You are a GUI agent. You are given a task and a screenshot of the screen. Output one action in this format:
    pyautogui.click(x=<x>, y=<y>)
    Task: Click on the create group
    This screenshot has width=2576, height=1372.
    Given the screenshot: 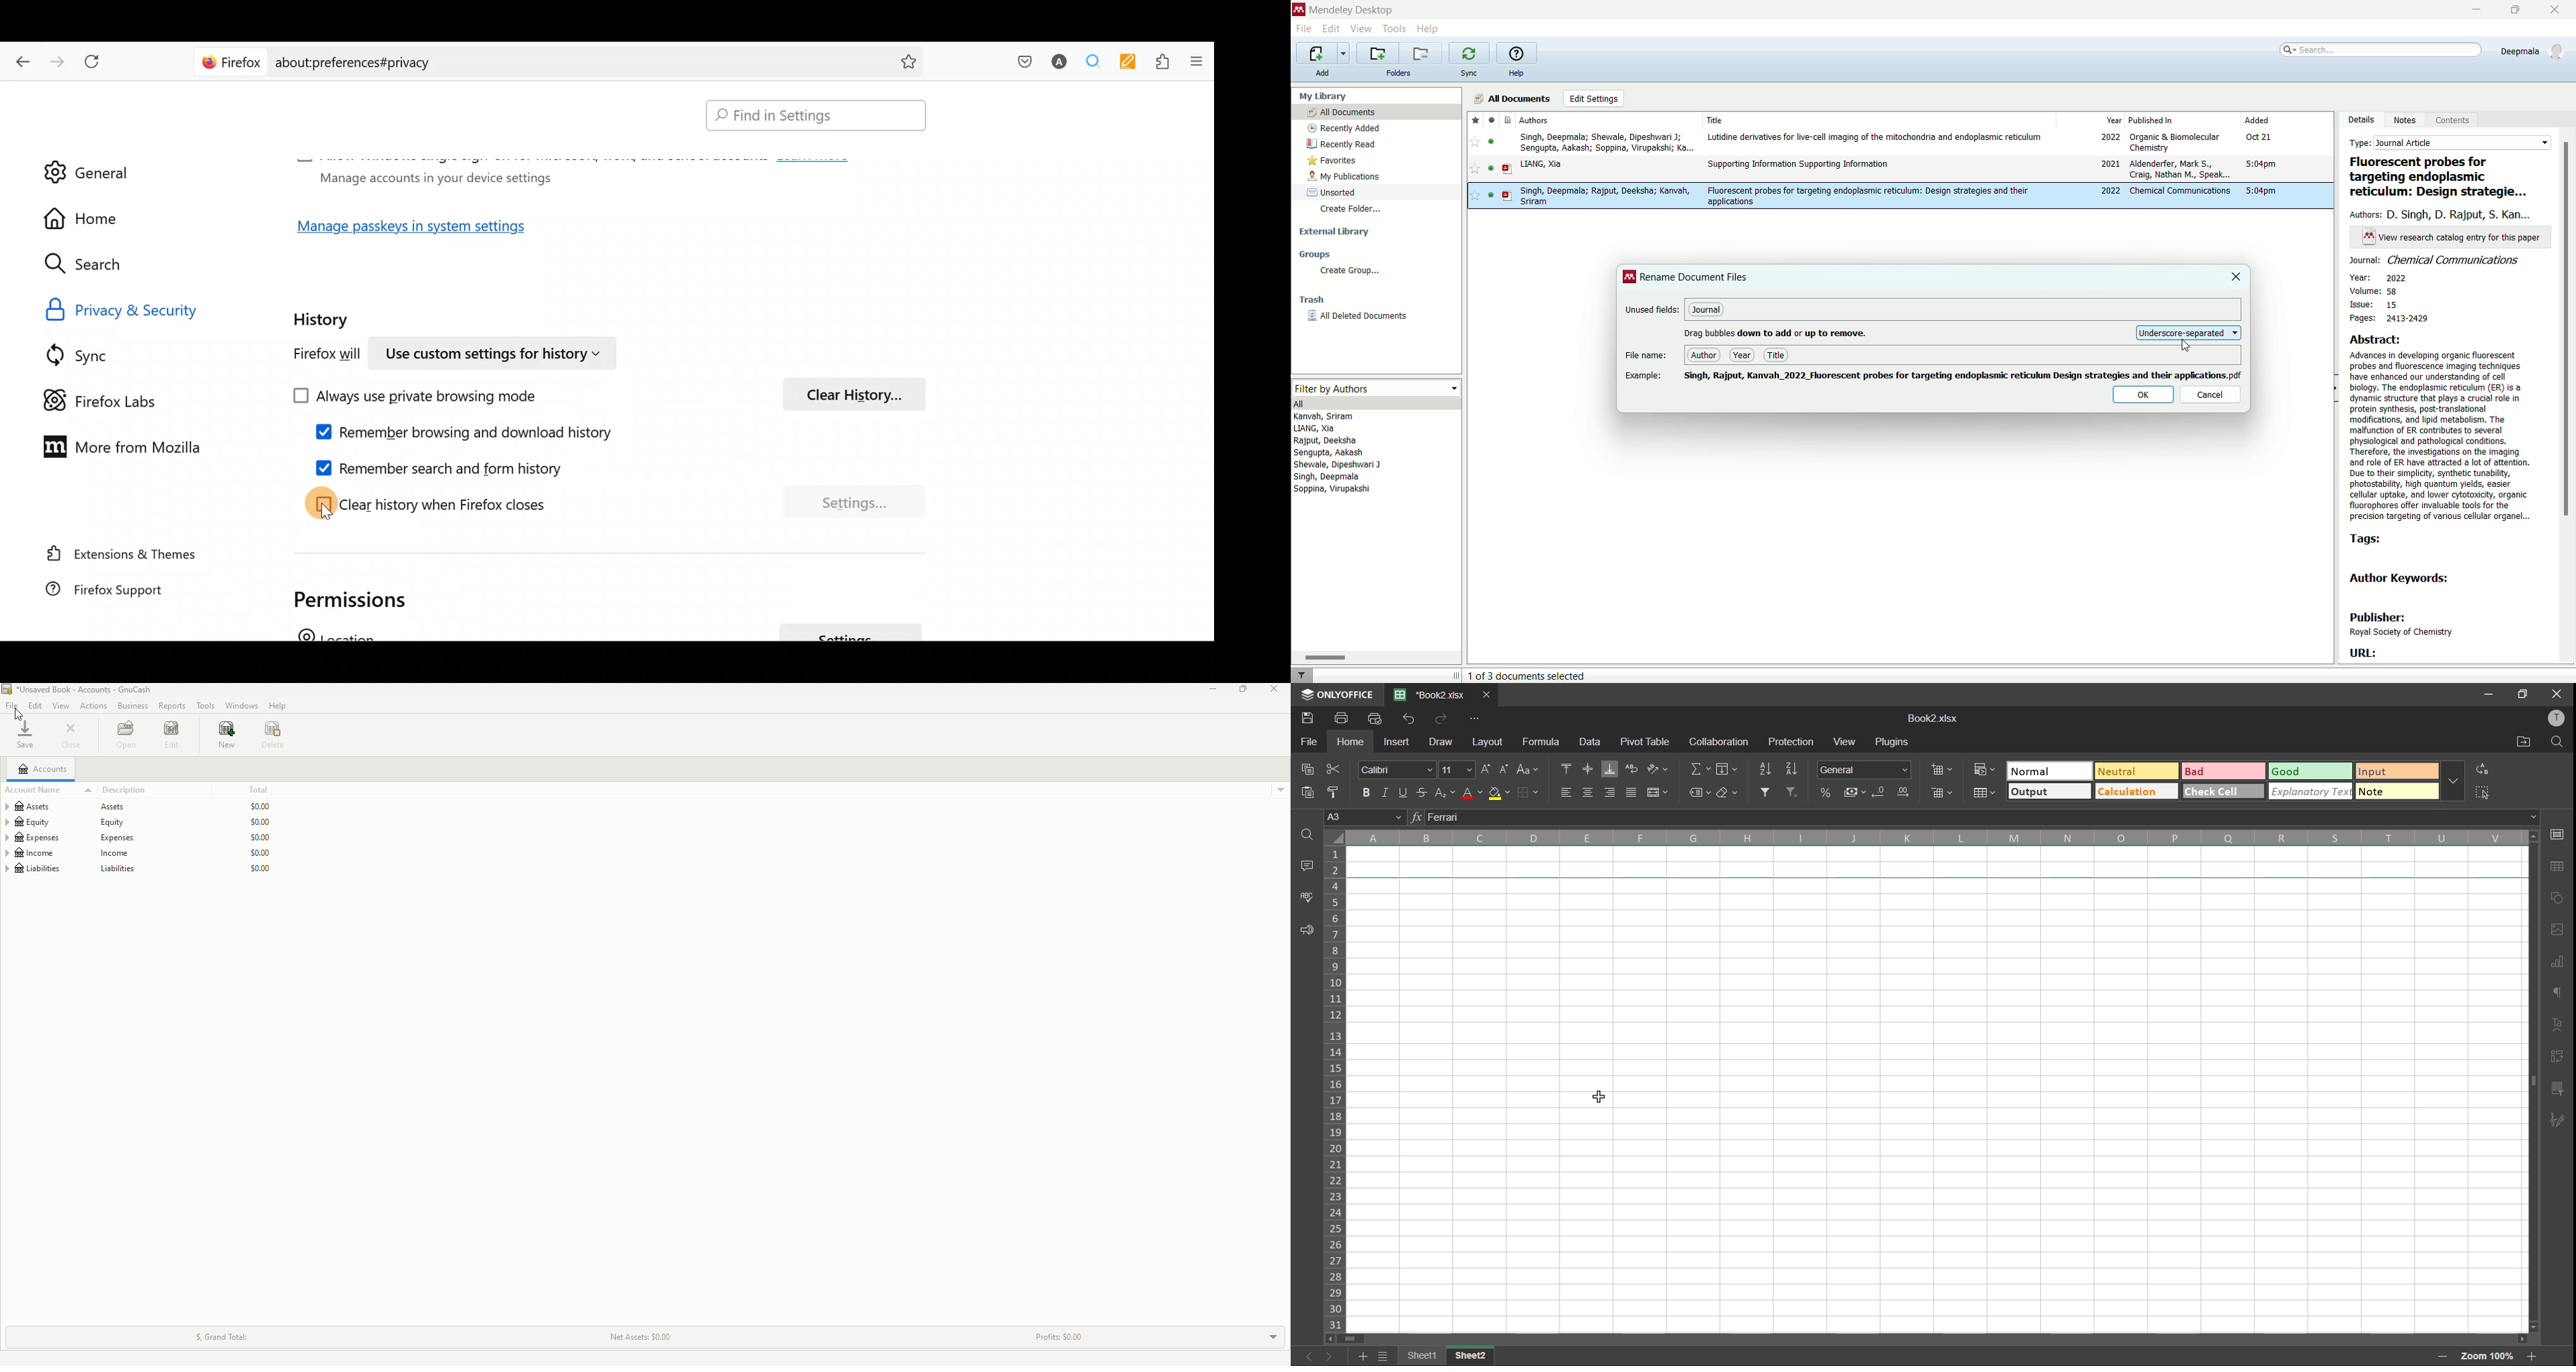 What is the action you would take?
    pyautogui.click(x=1348, y=272)
    